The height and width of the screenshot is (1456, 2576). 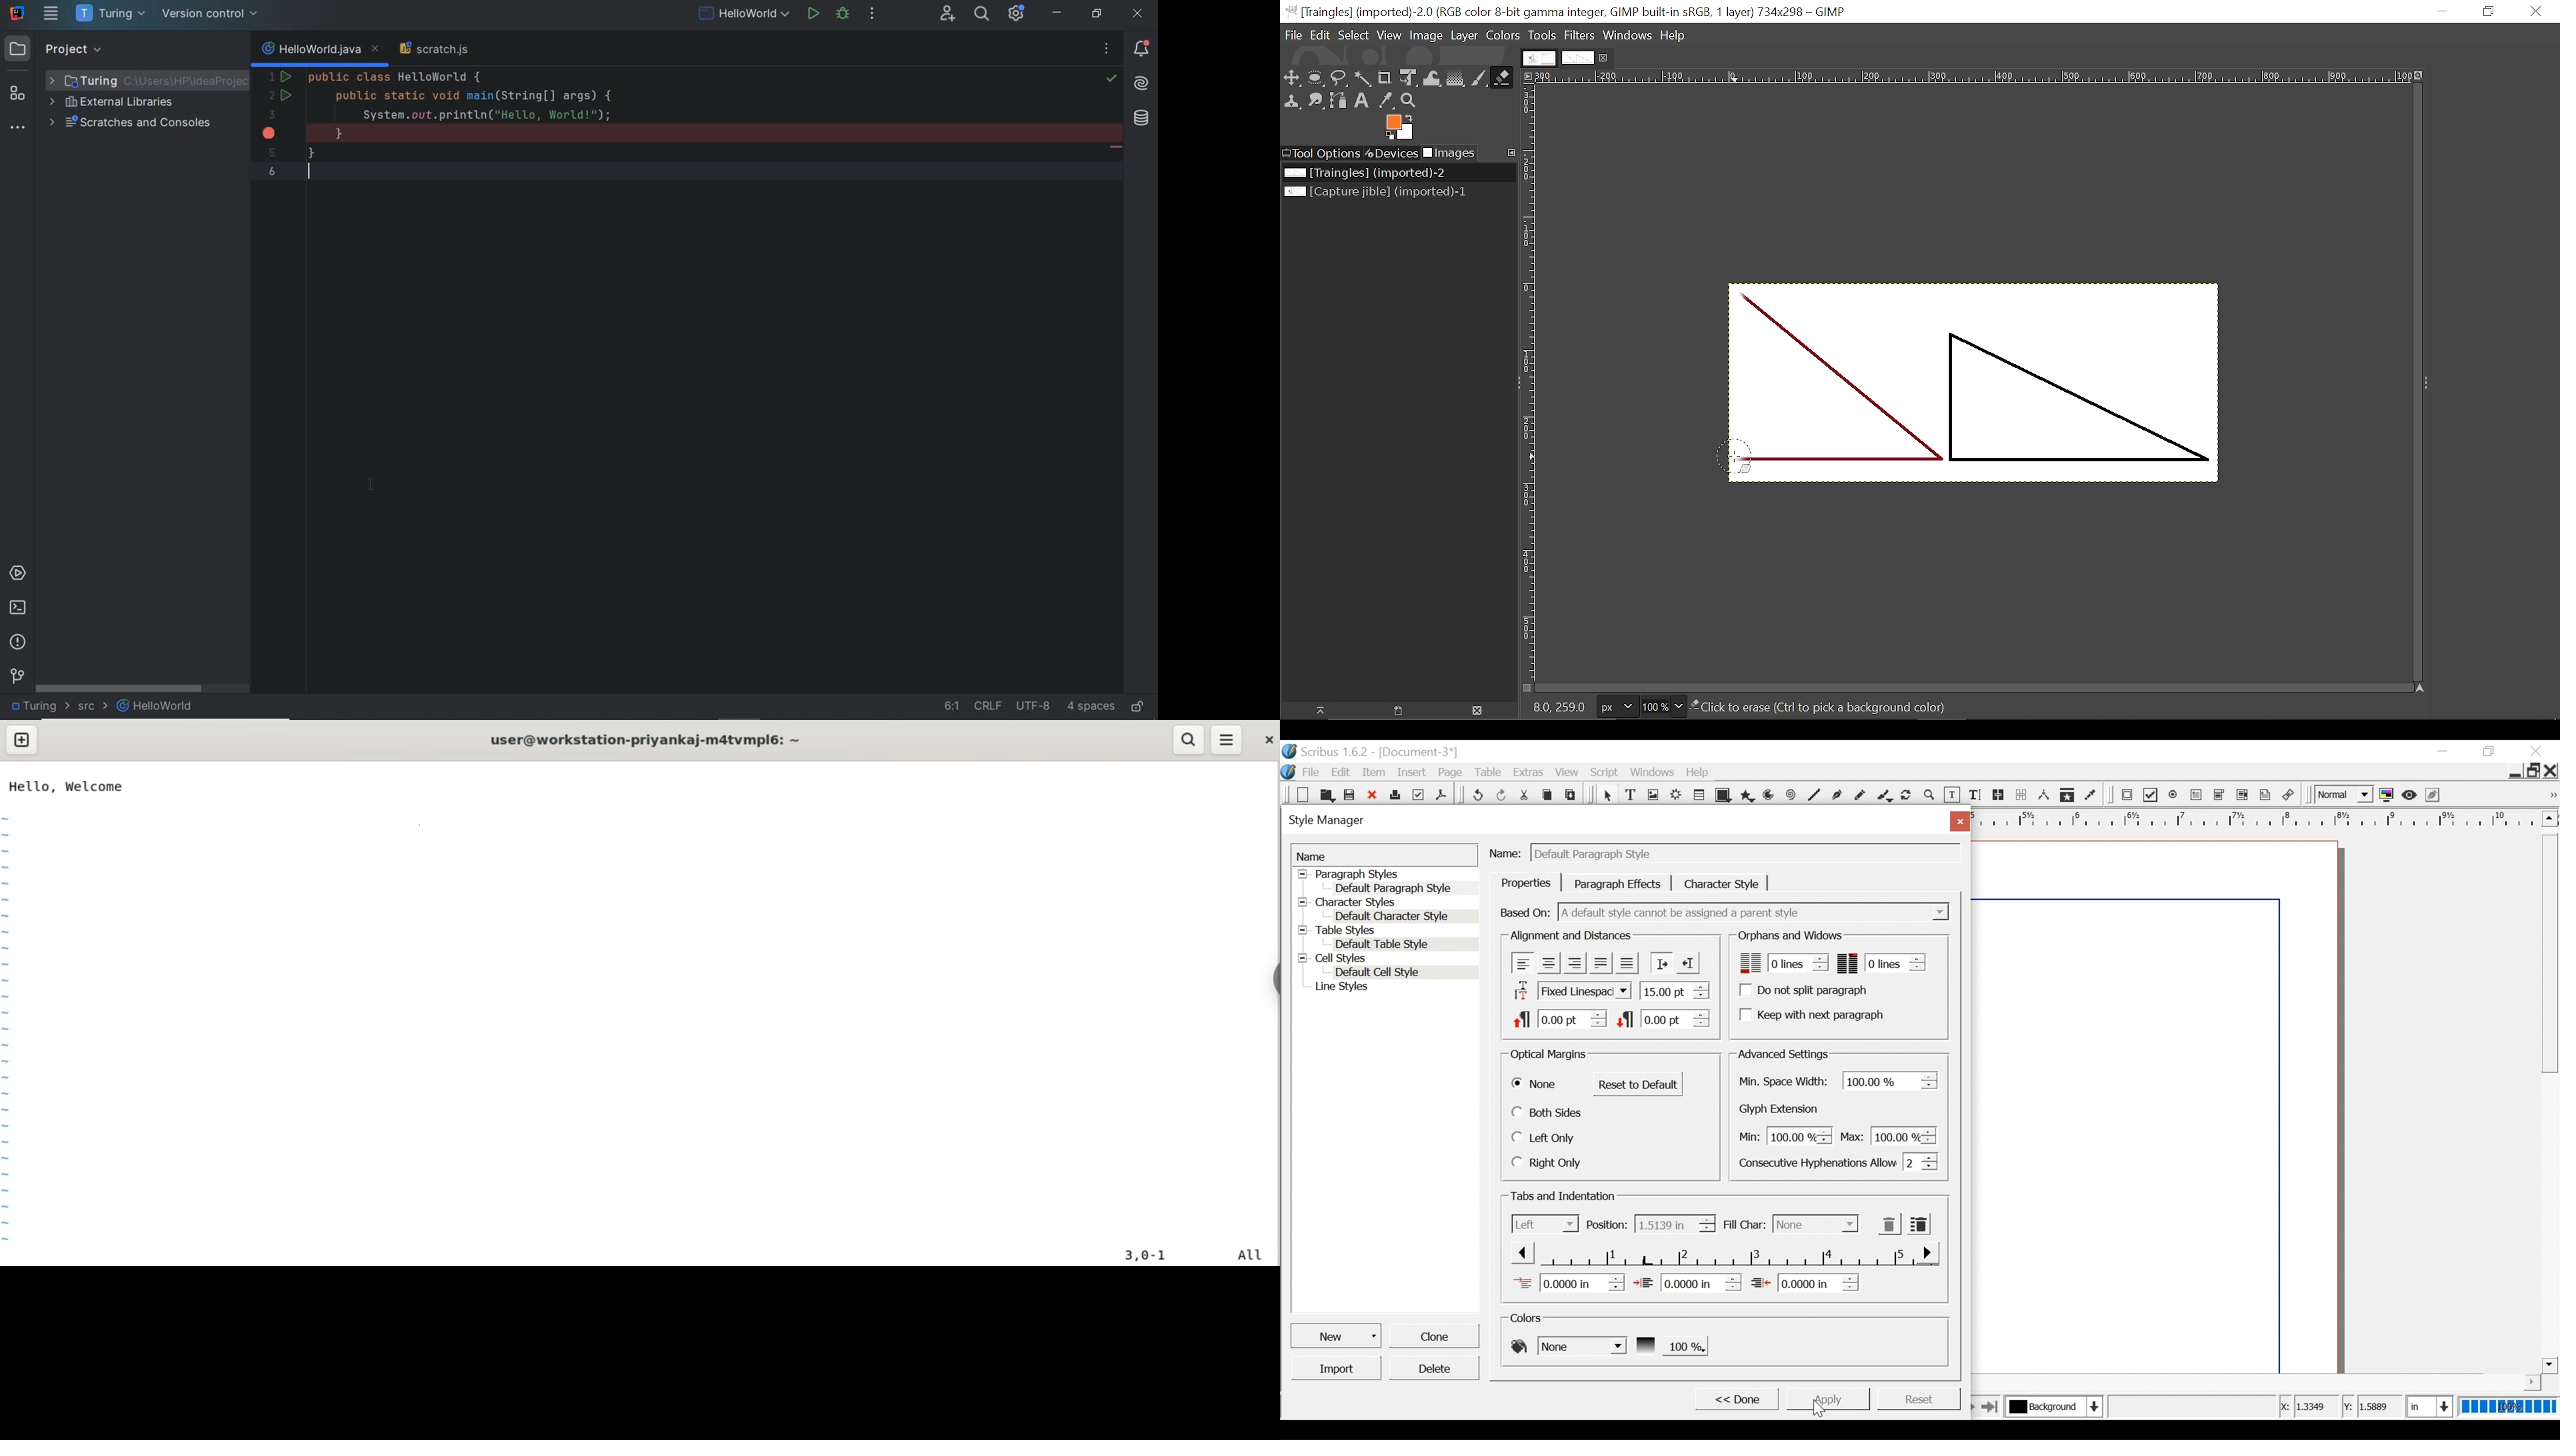 I want to click on Background shade, so click(x=1671, y=1345).